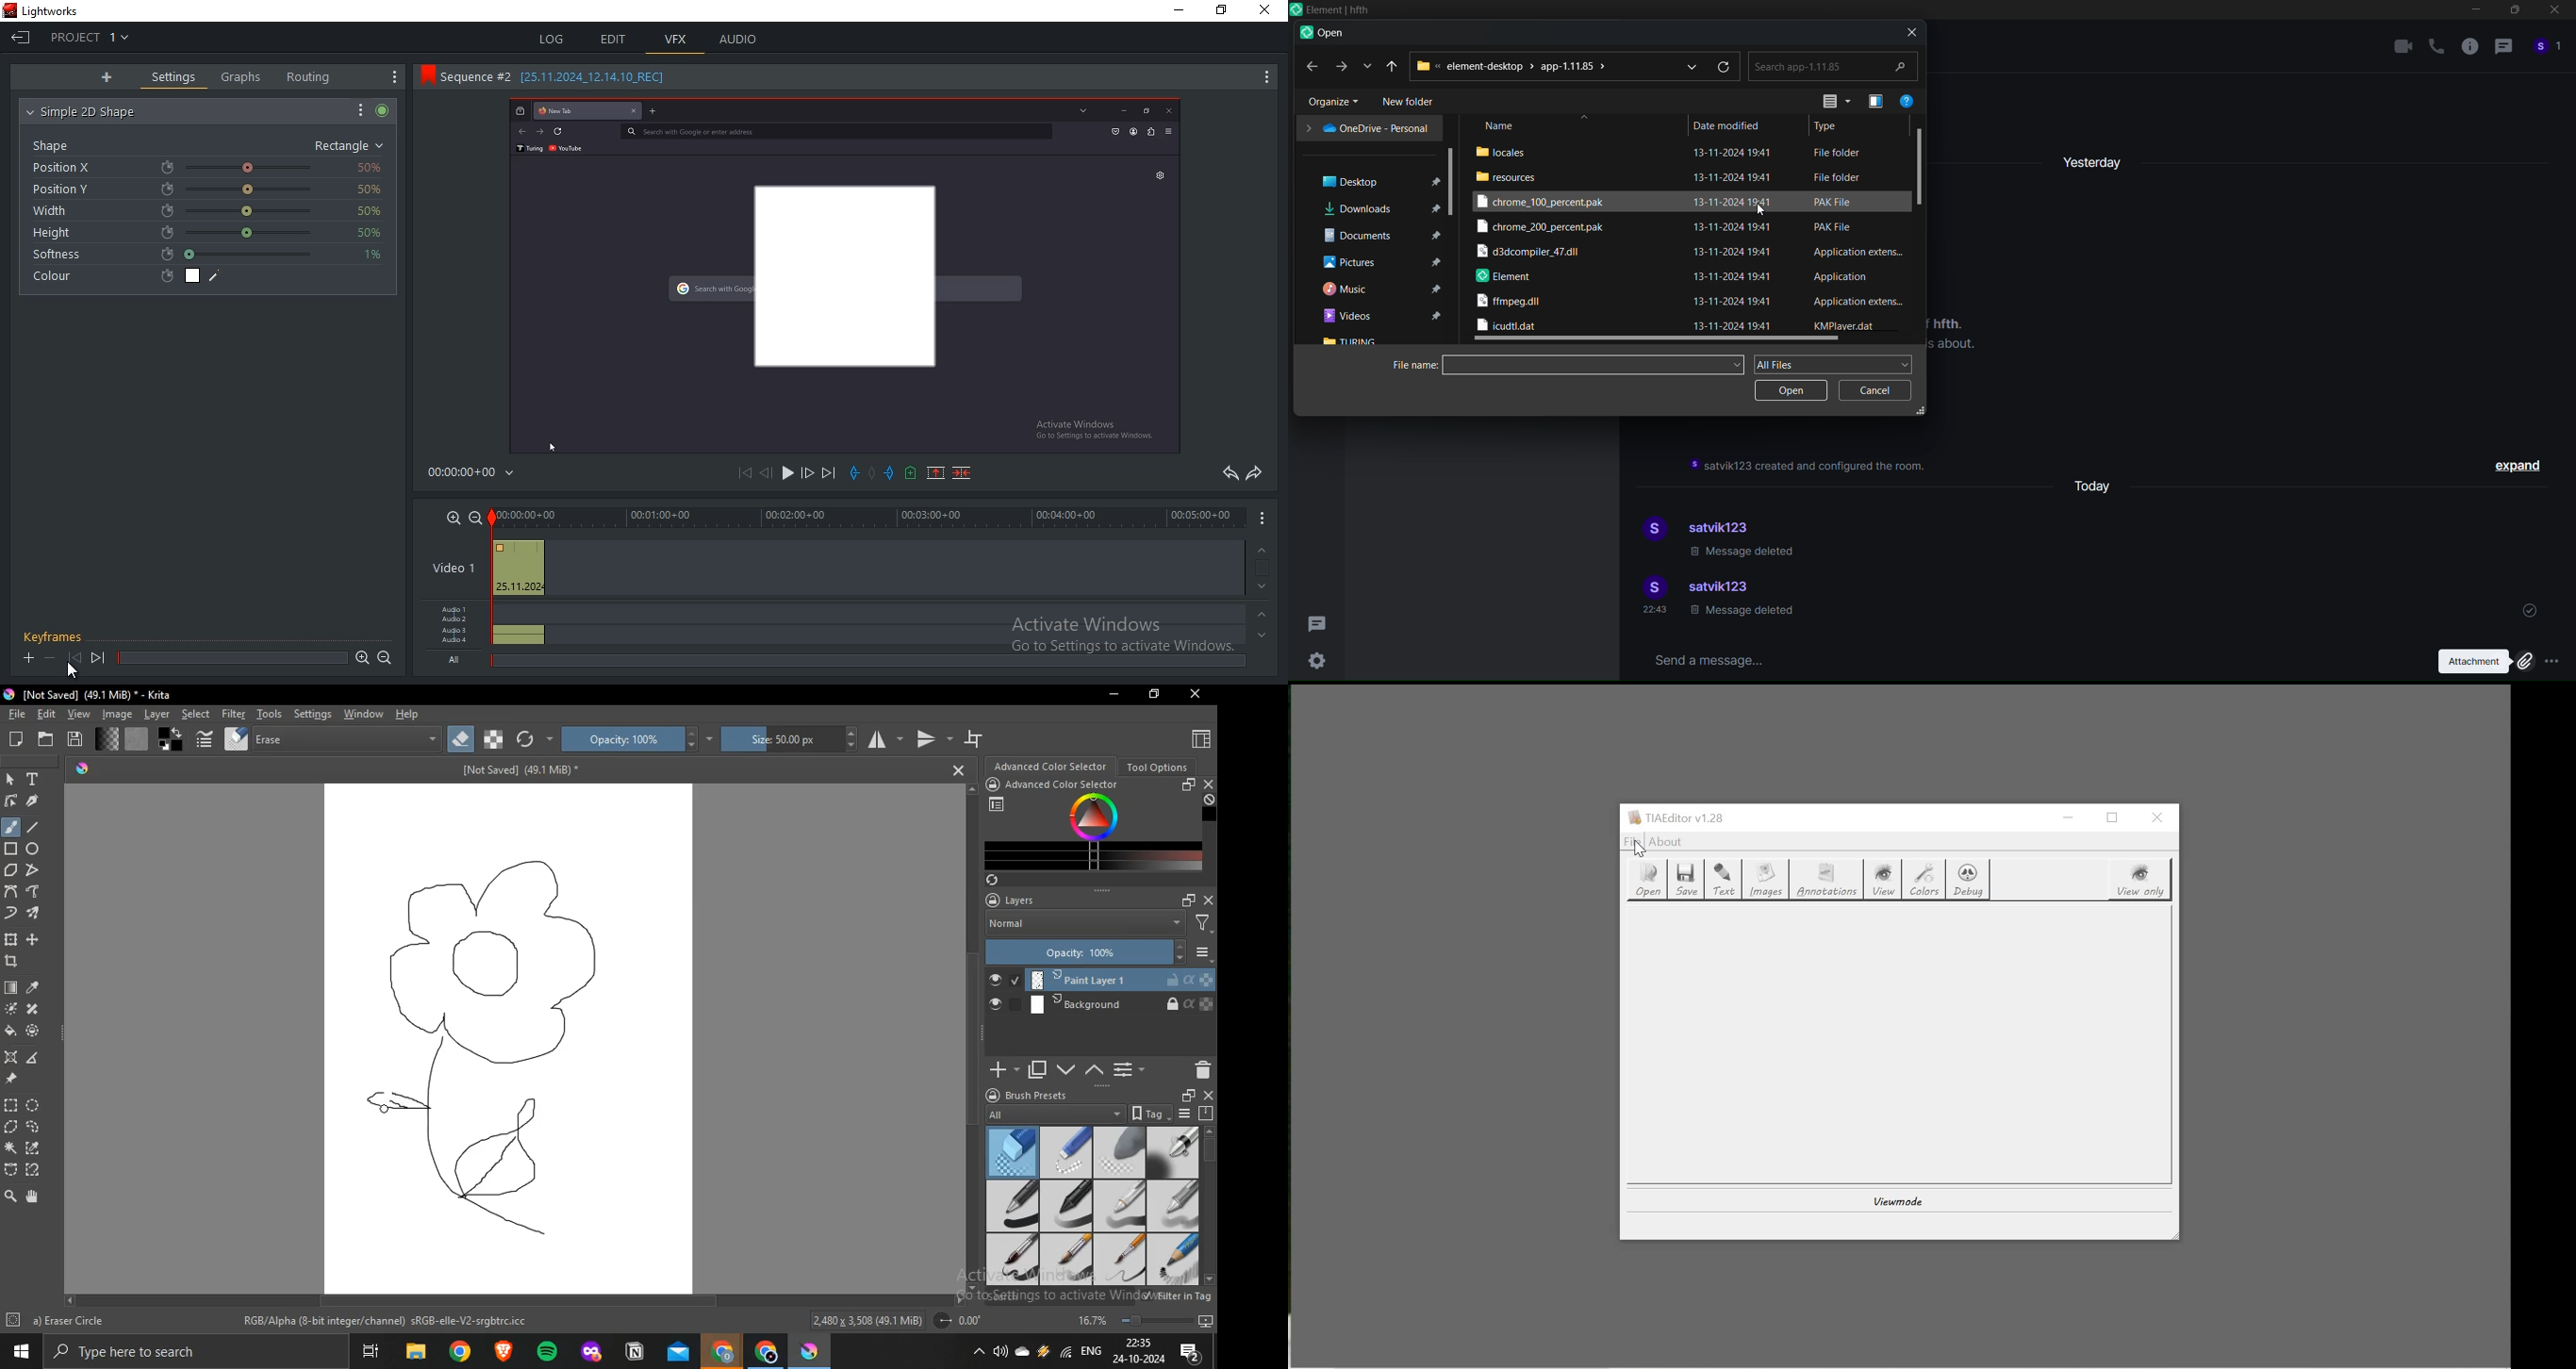 The image size is (2576, 1372). I want to click on open, so click(1791, 391).